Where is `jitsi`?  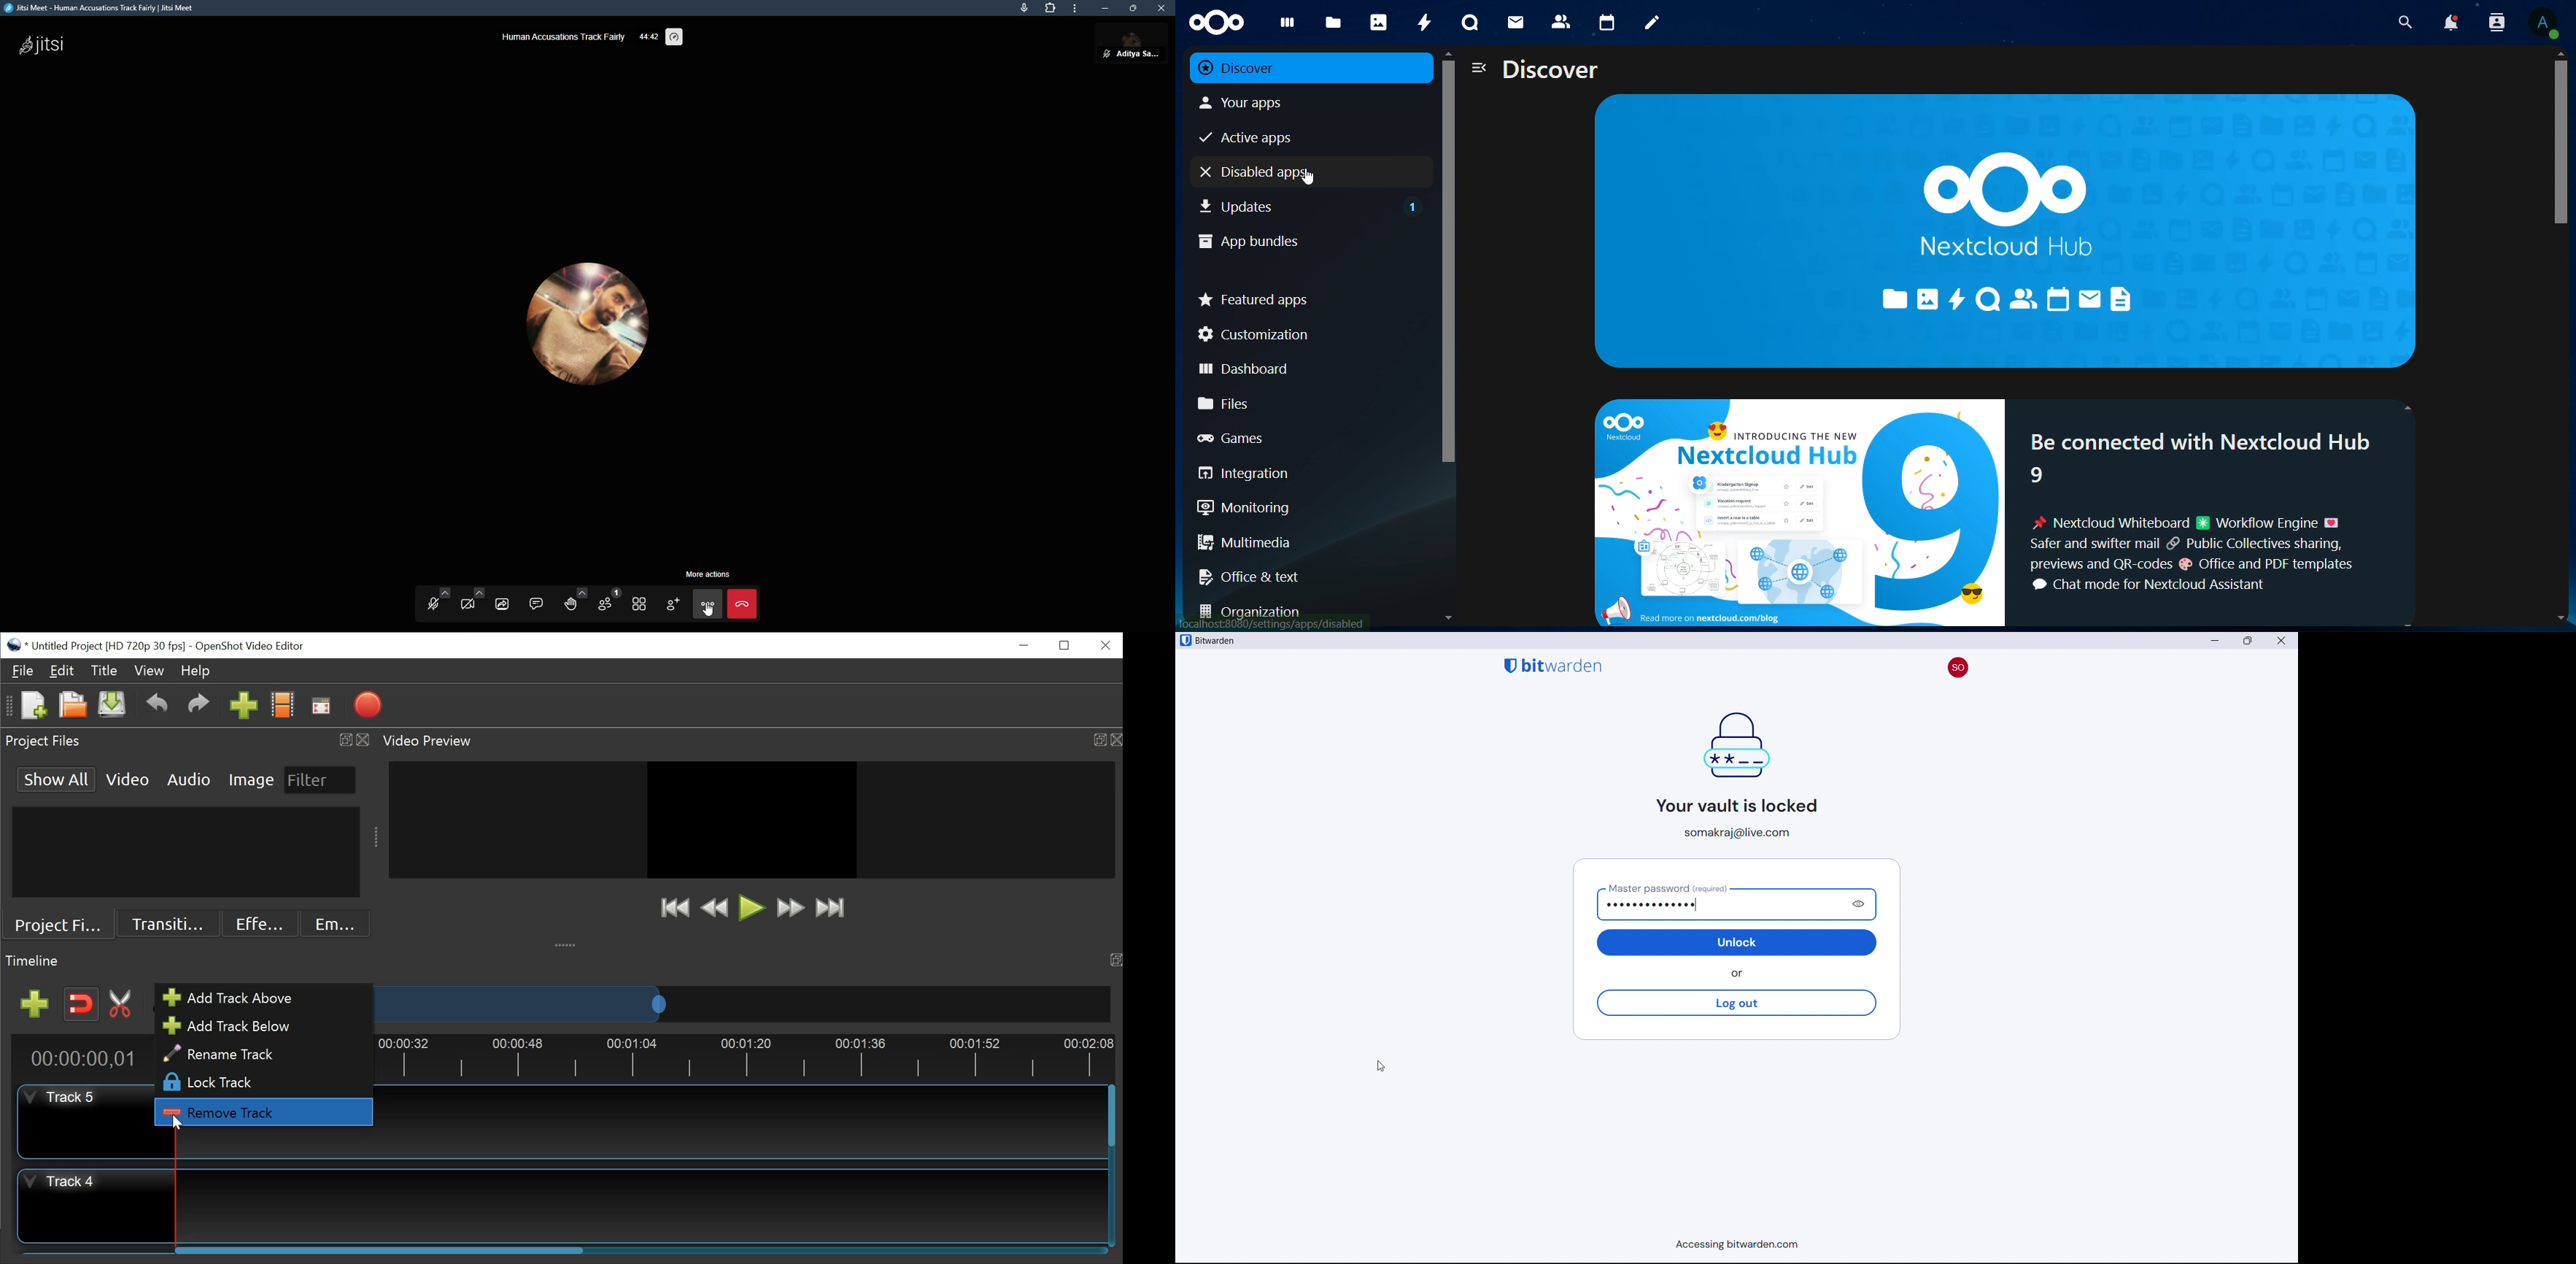 jitsi is located at coordinates (105, 9).